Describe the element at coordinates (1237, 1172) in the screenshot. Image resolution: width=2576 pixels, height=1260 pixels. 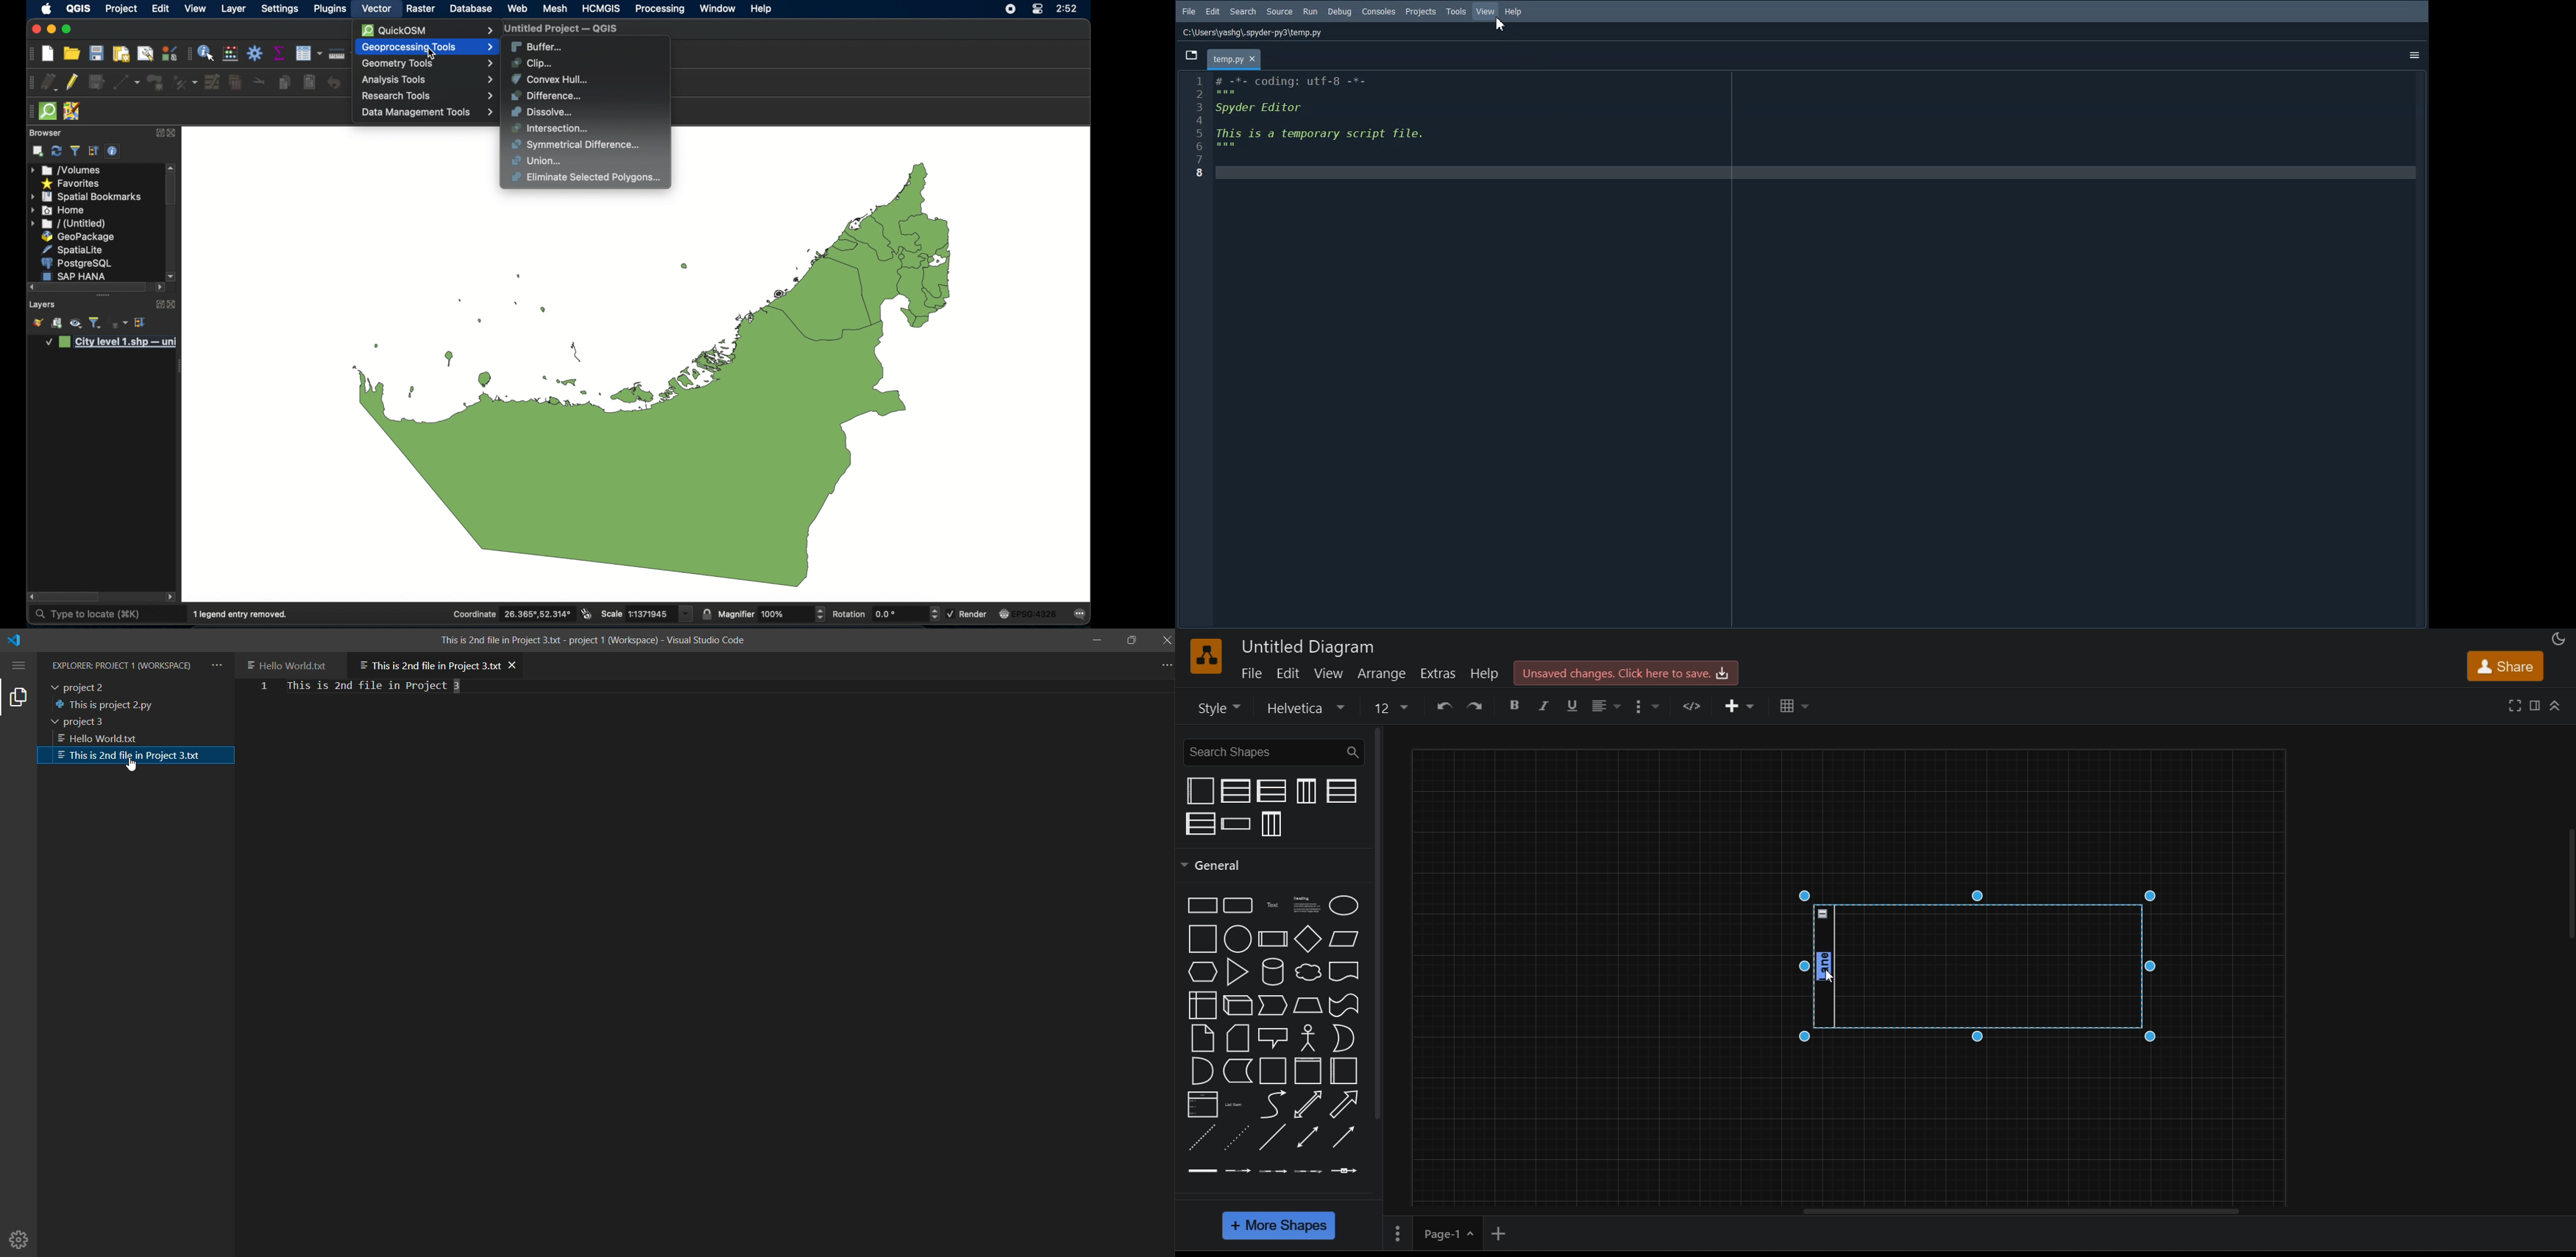
I see `connector with label` at that location.